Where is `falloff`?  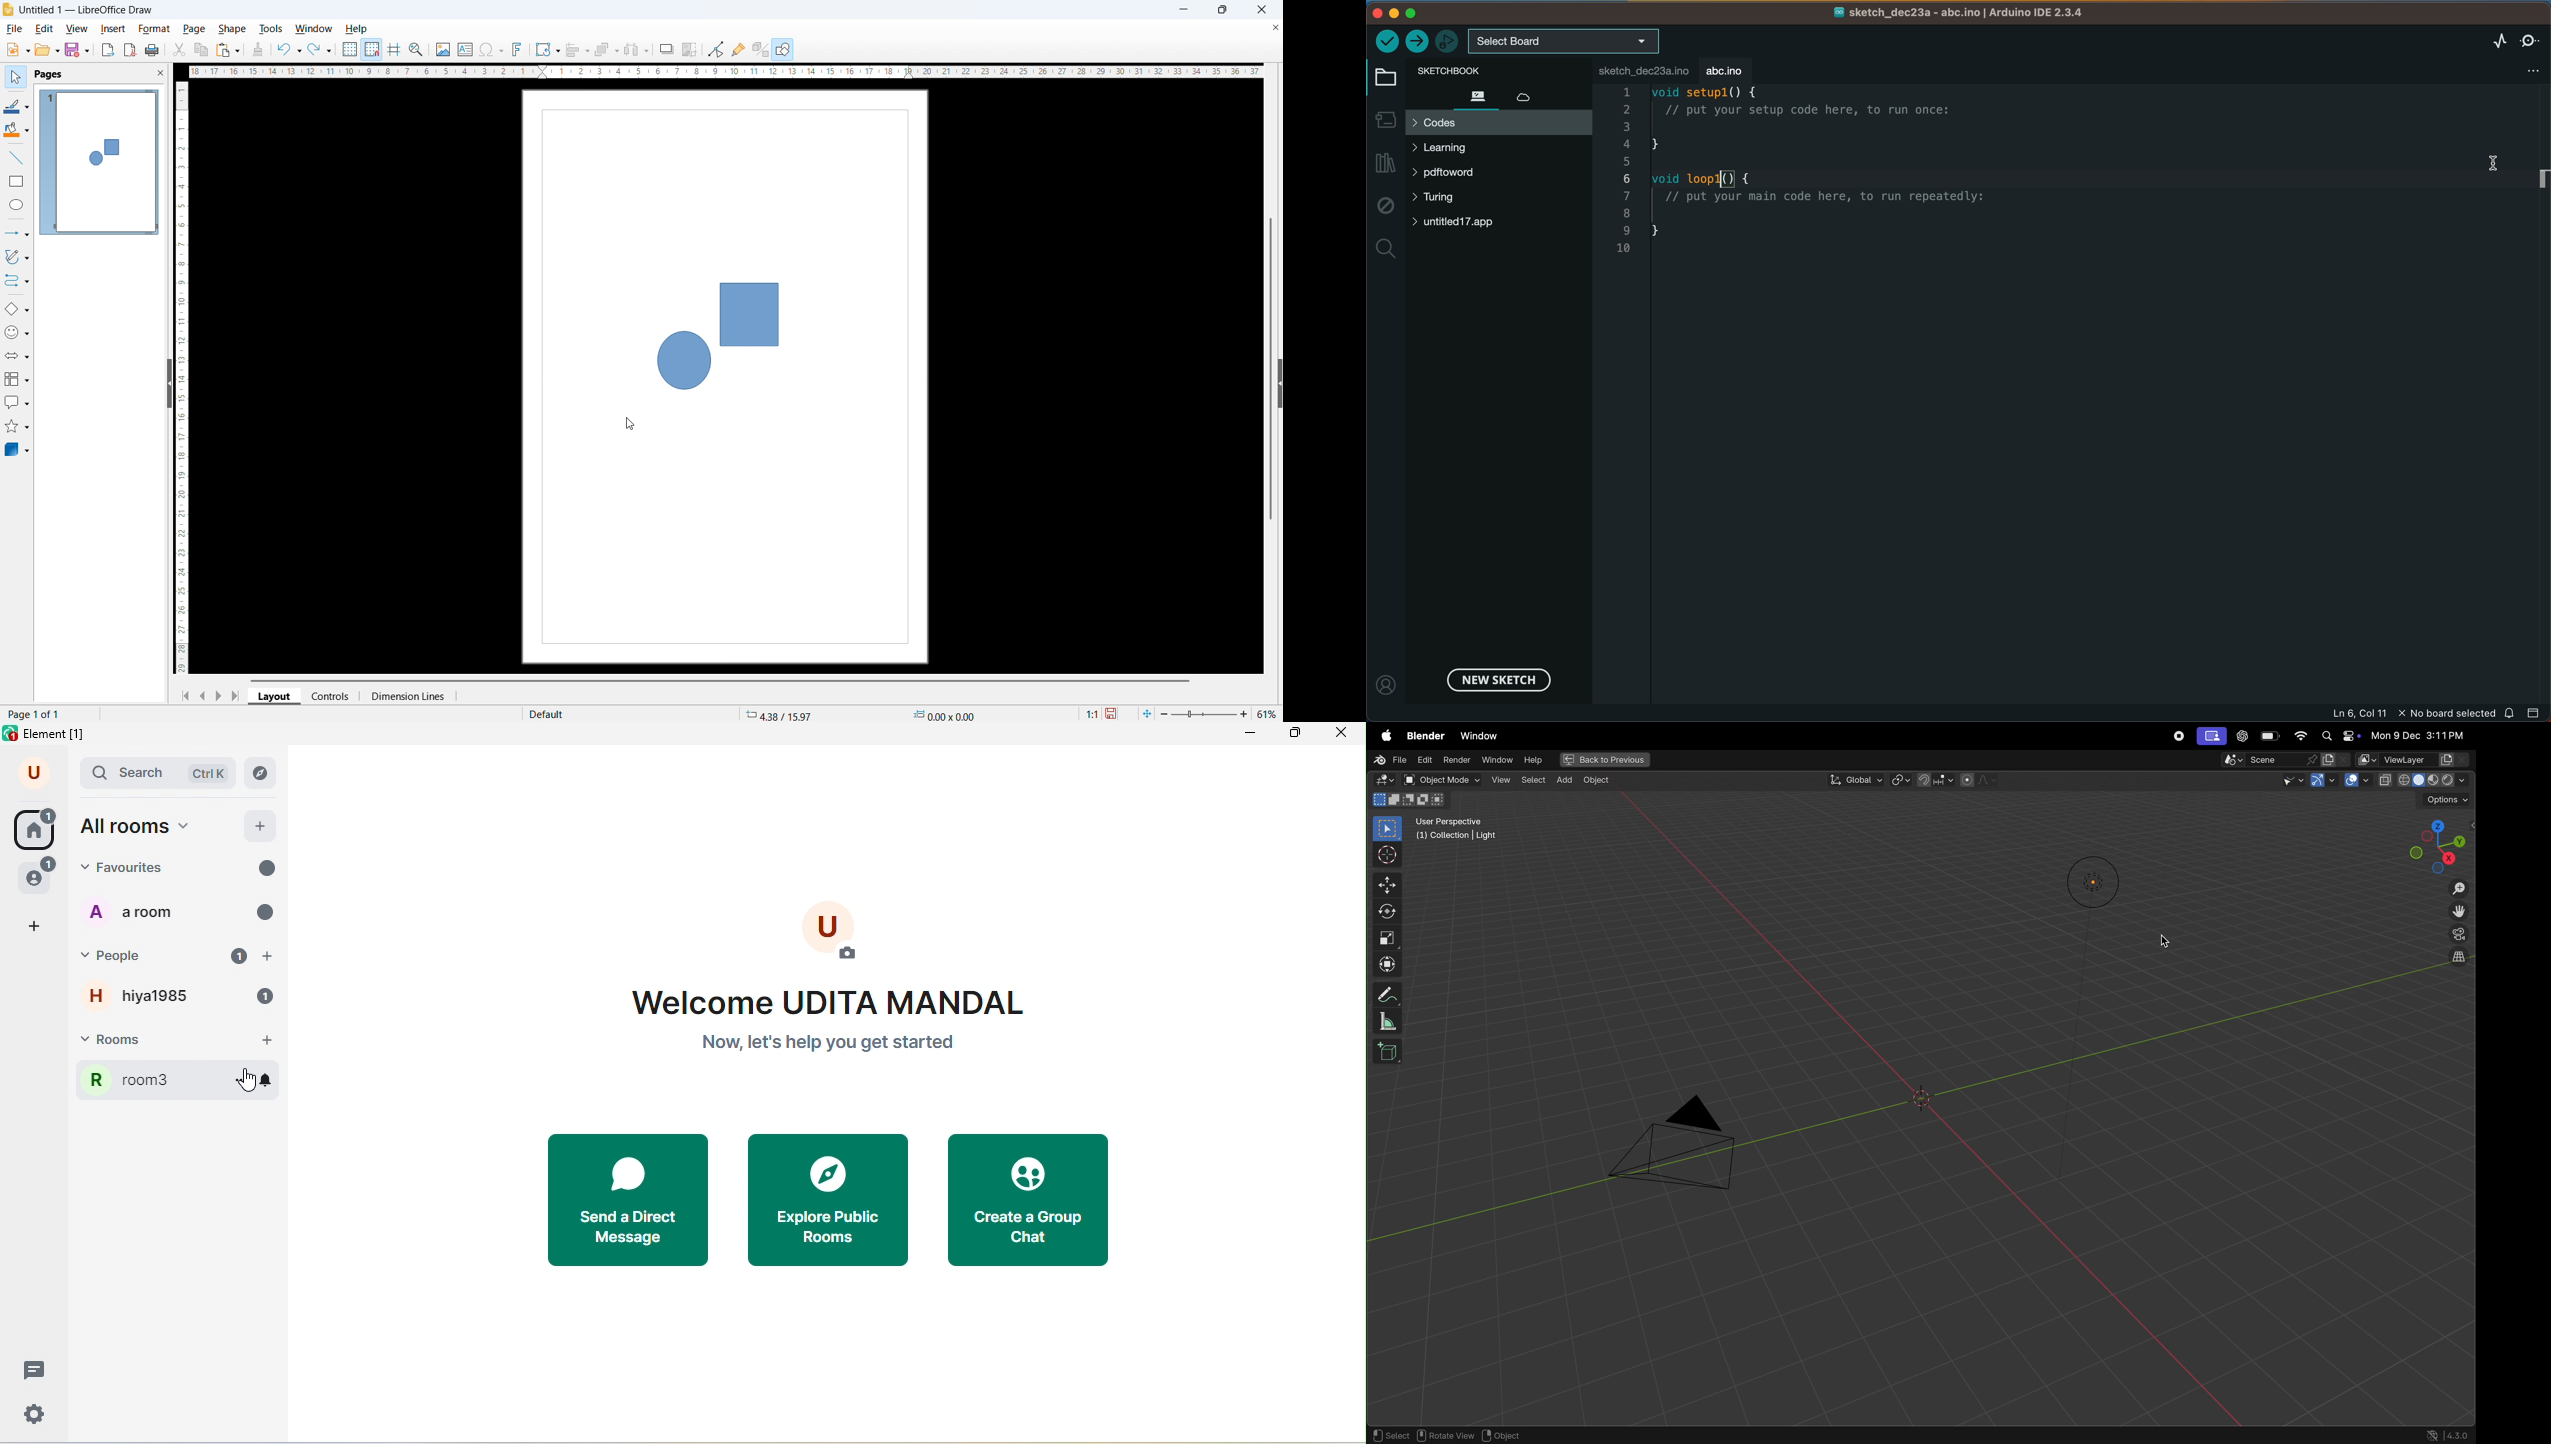
falloff is located at coordinates (1982, 780).